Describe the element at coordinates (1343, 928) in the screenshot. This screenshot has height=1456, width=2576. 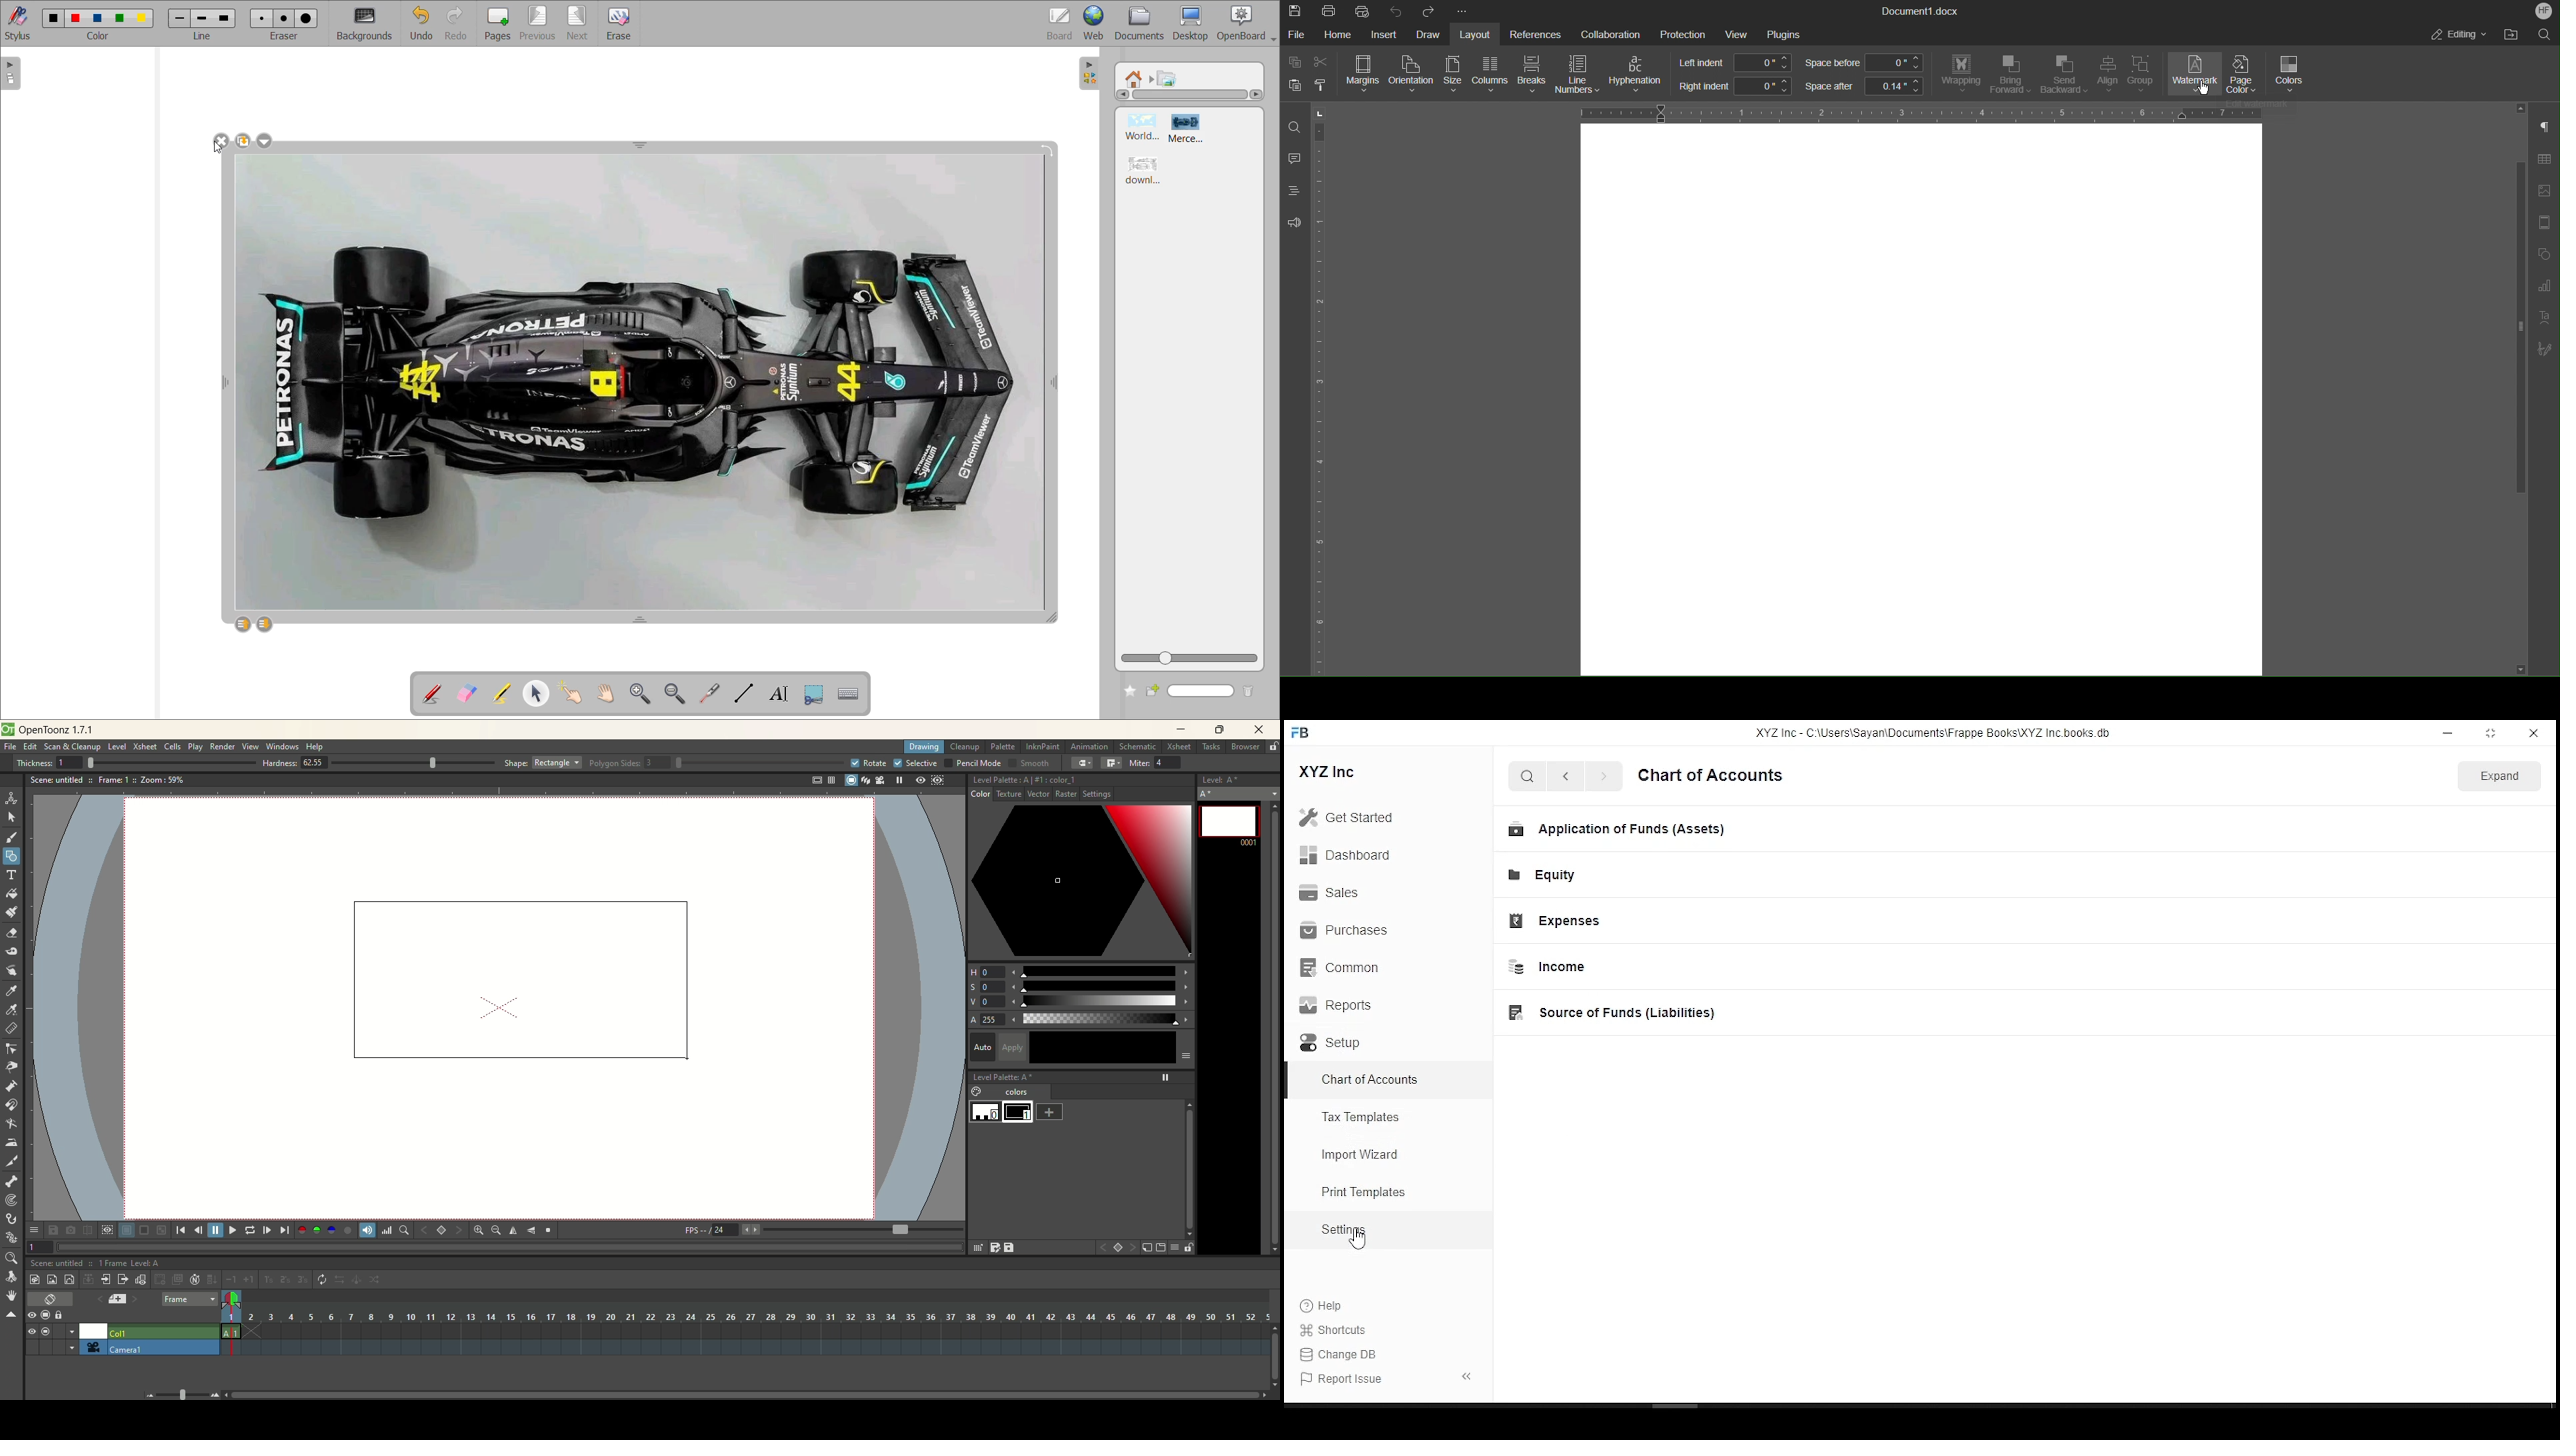
I see `Purchases` at that location.